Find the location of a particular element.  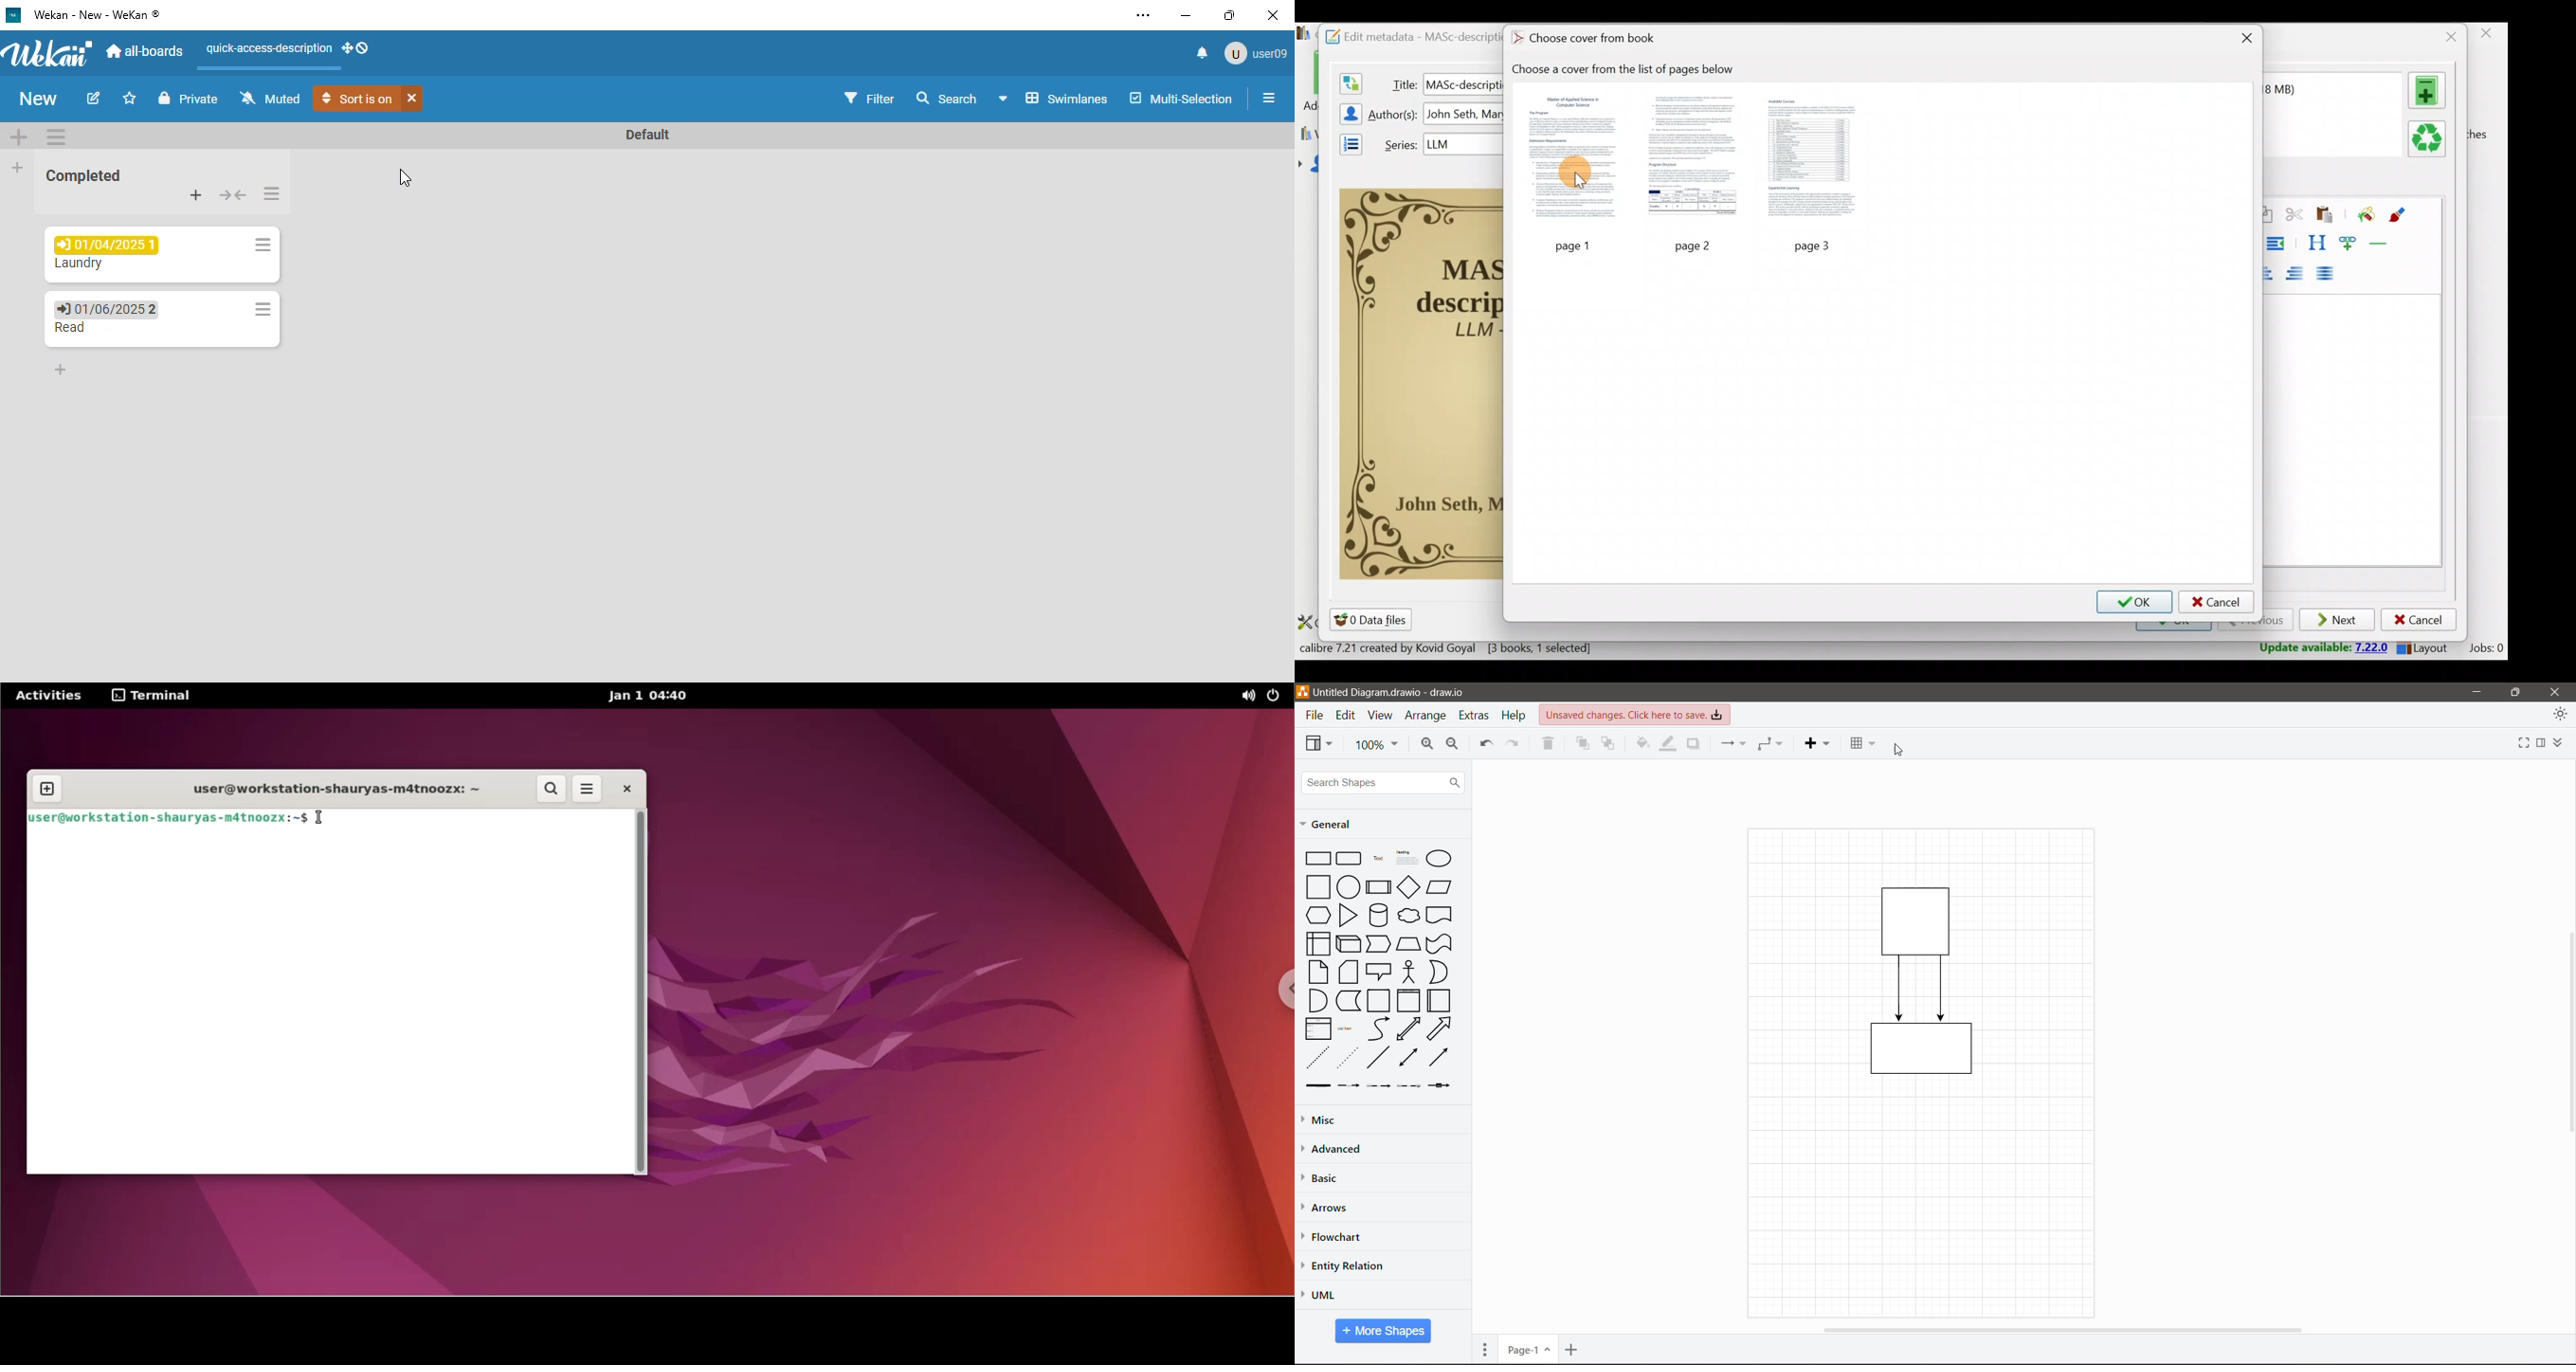

File is located at coordinates (1313, 716).